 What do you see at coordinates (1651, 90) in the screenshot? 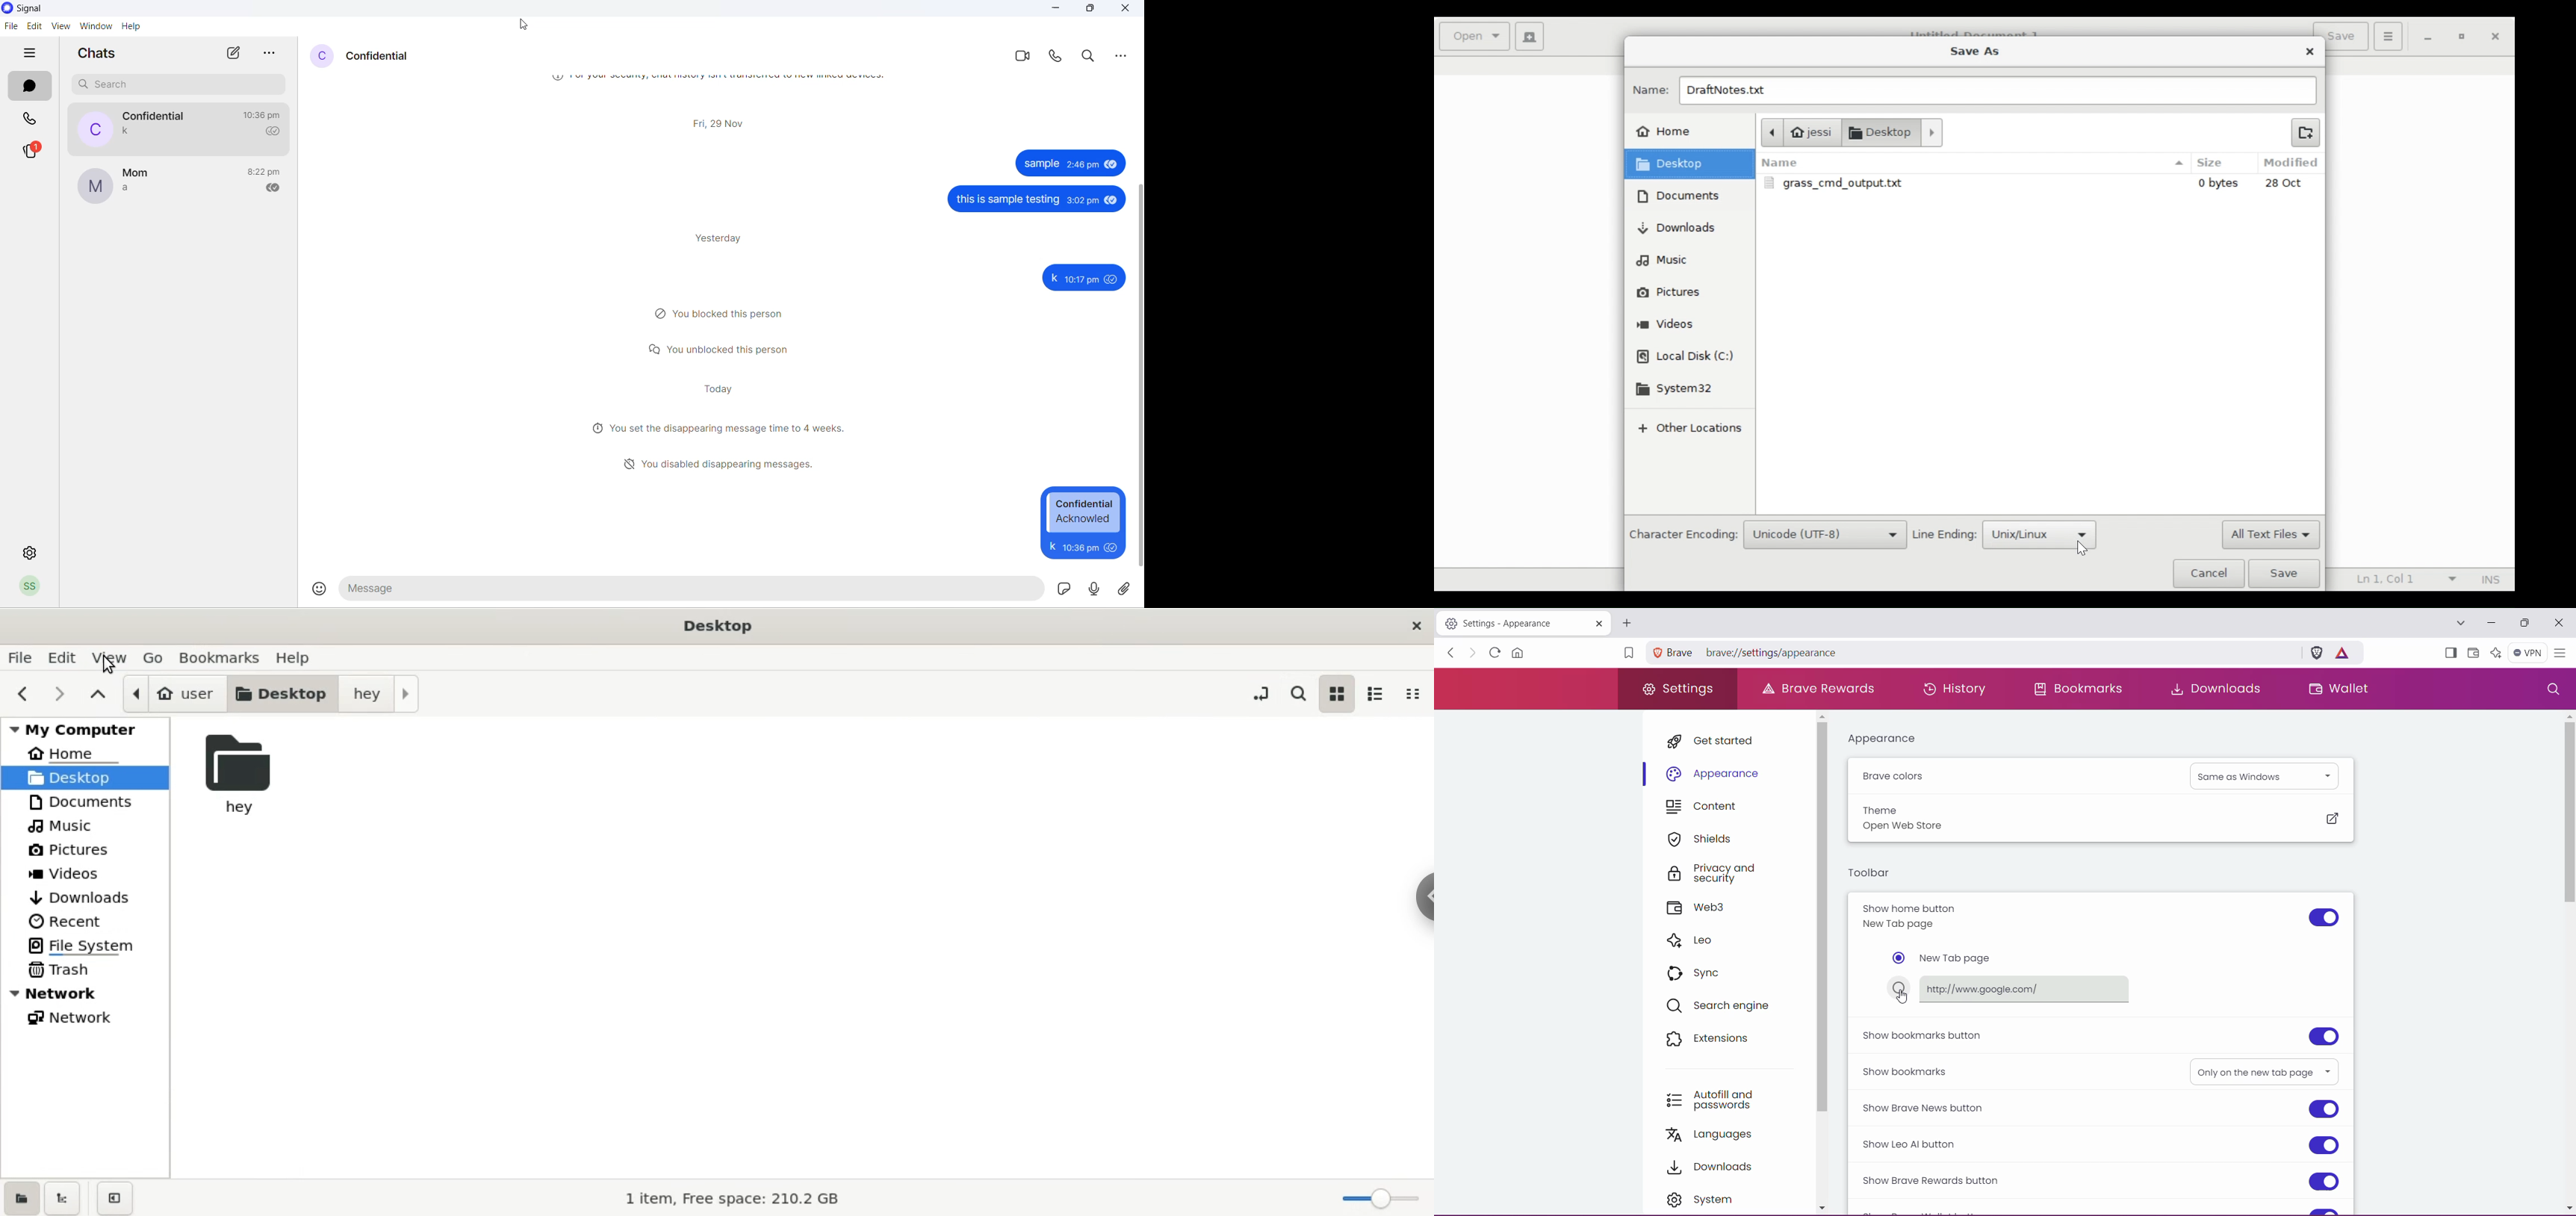
I see `Name` at bounding box center [1651, 90].